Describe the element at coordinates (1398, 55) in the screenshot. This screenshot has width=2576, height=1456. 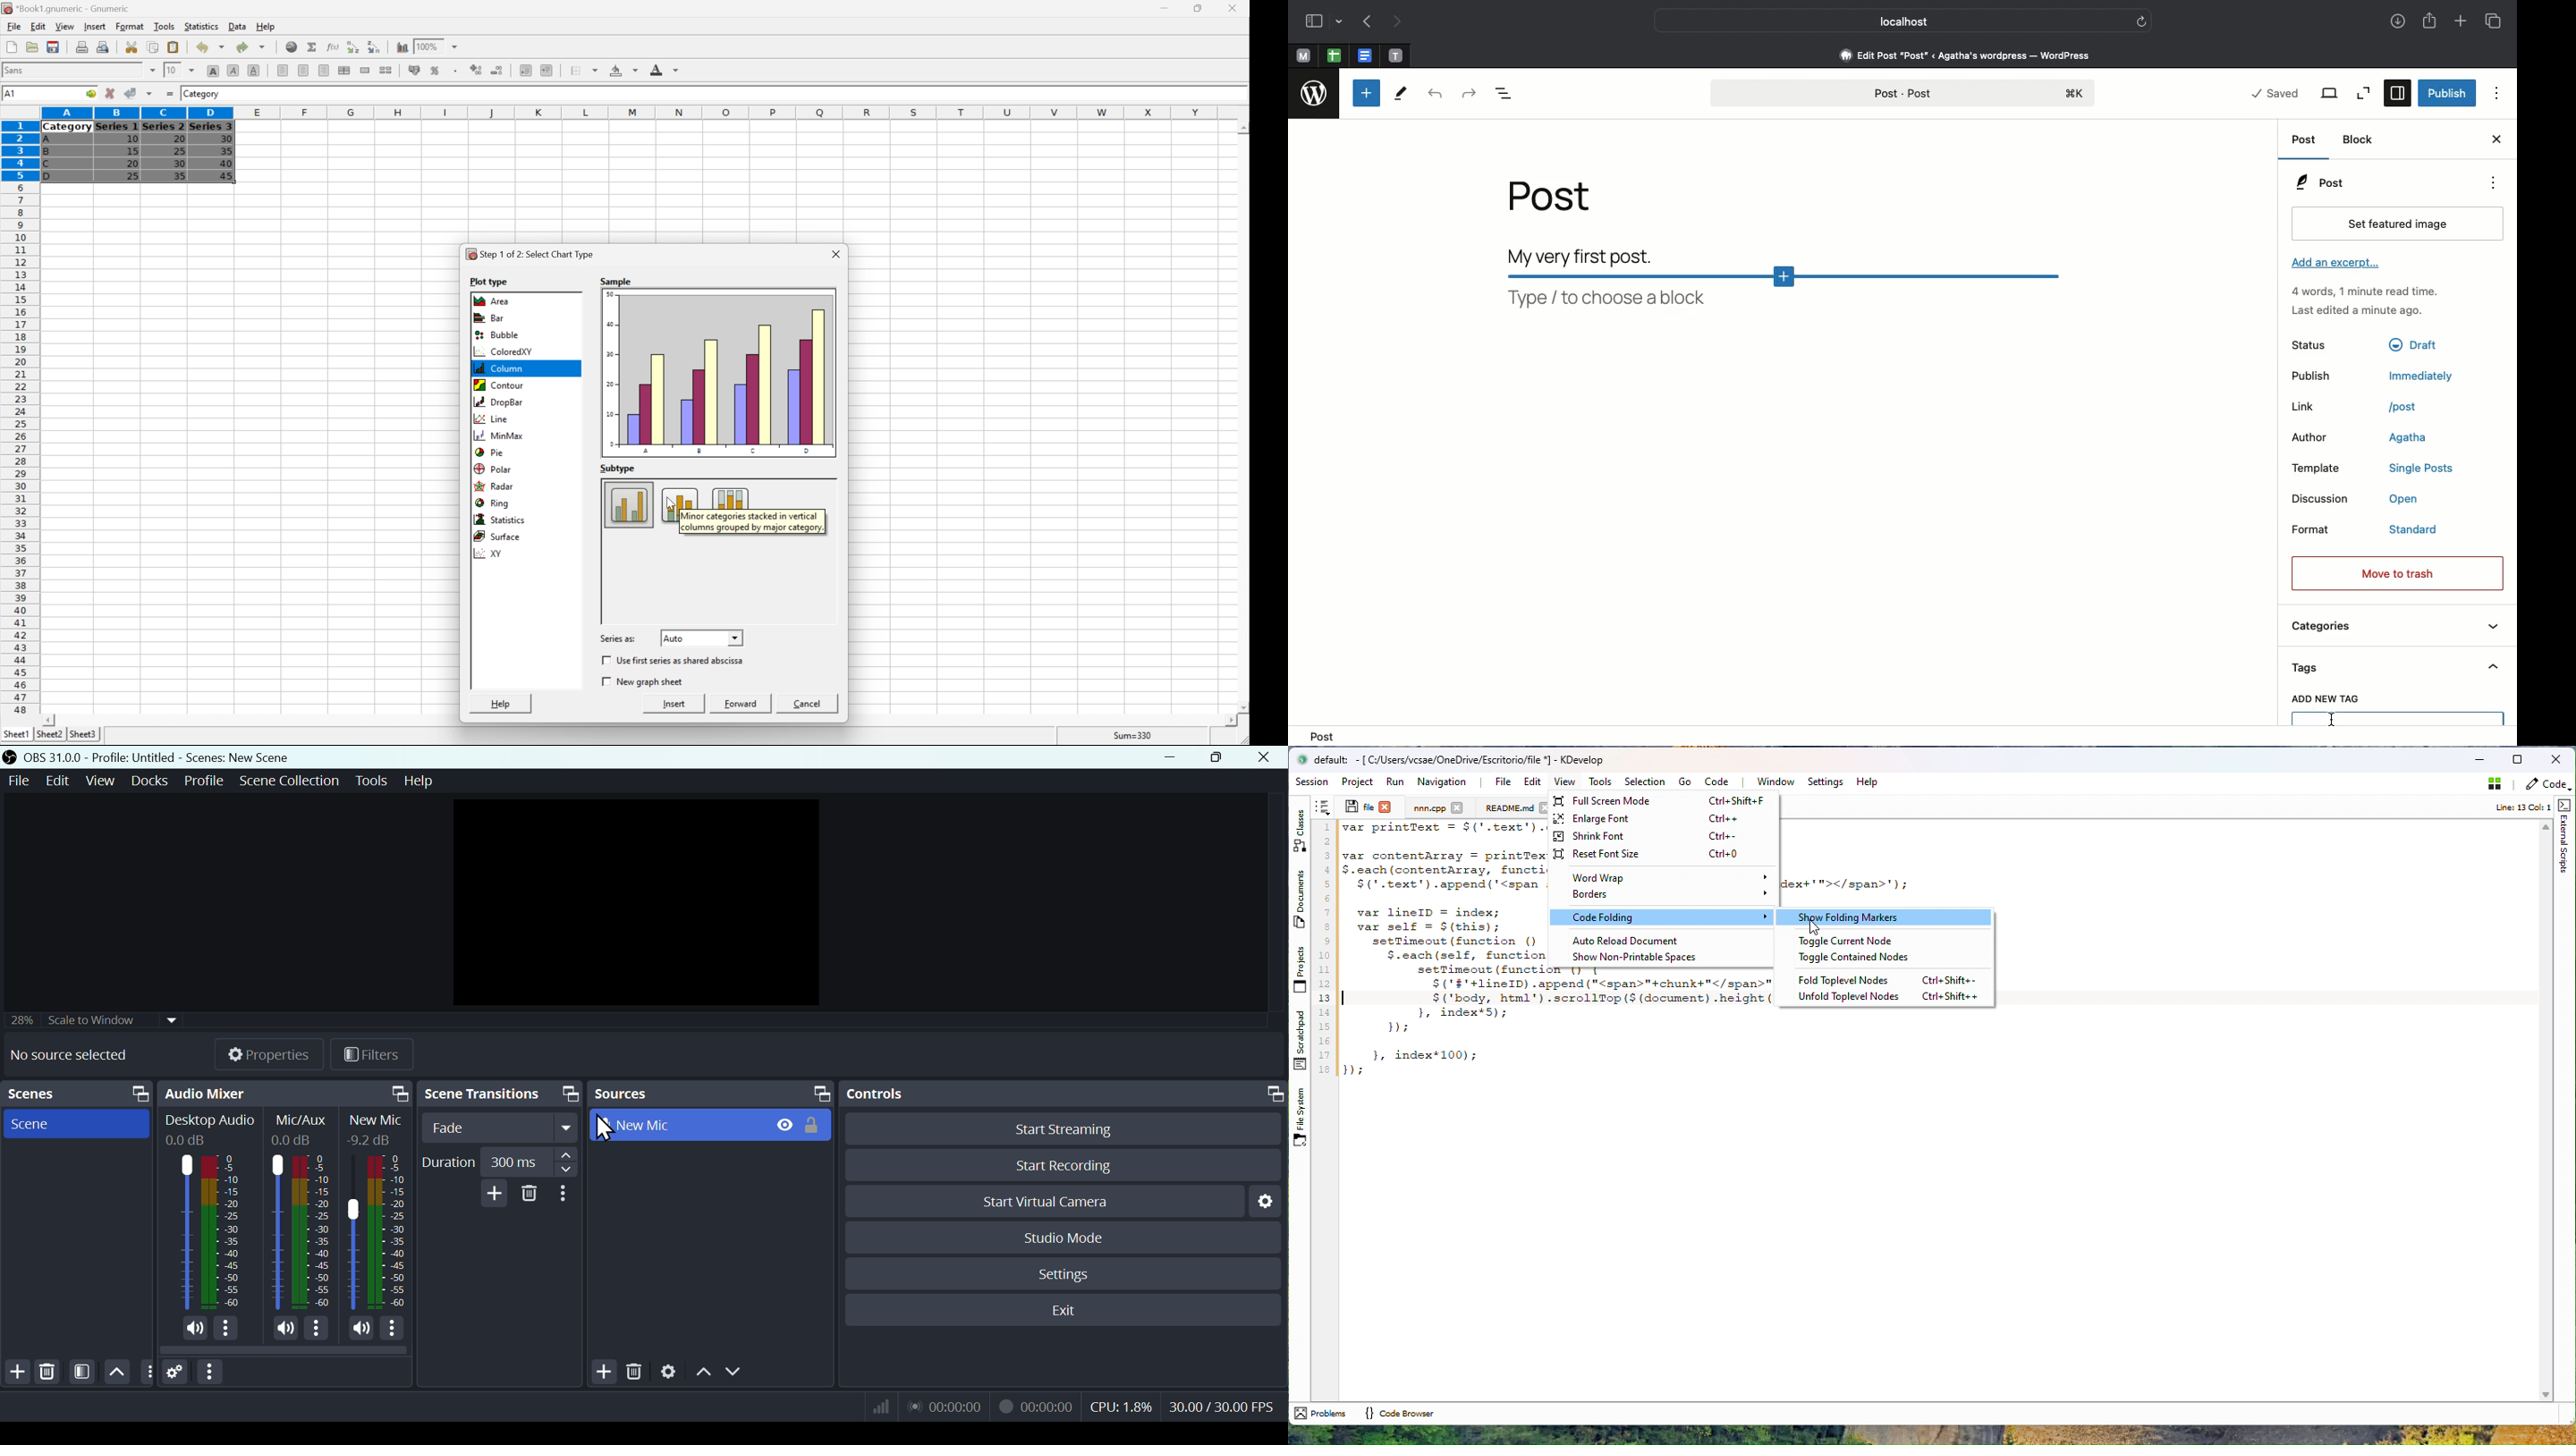
I see `Pinned tabs` at that location.